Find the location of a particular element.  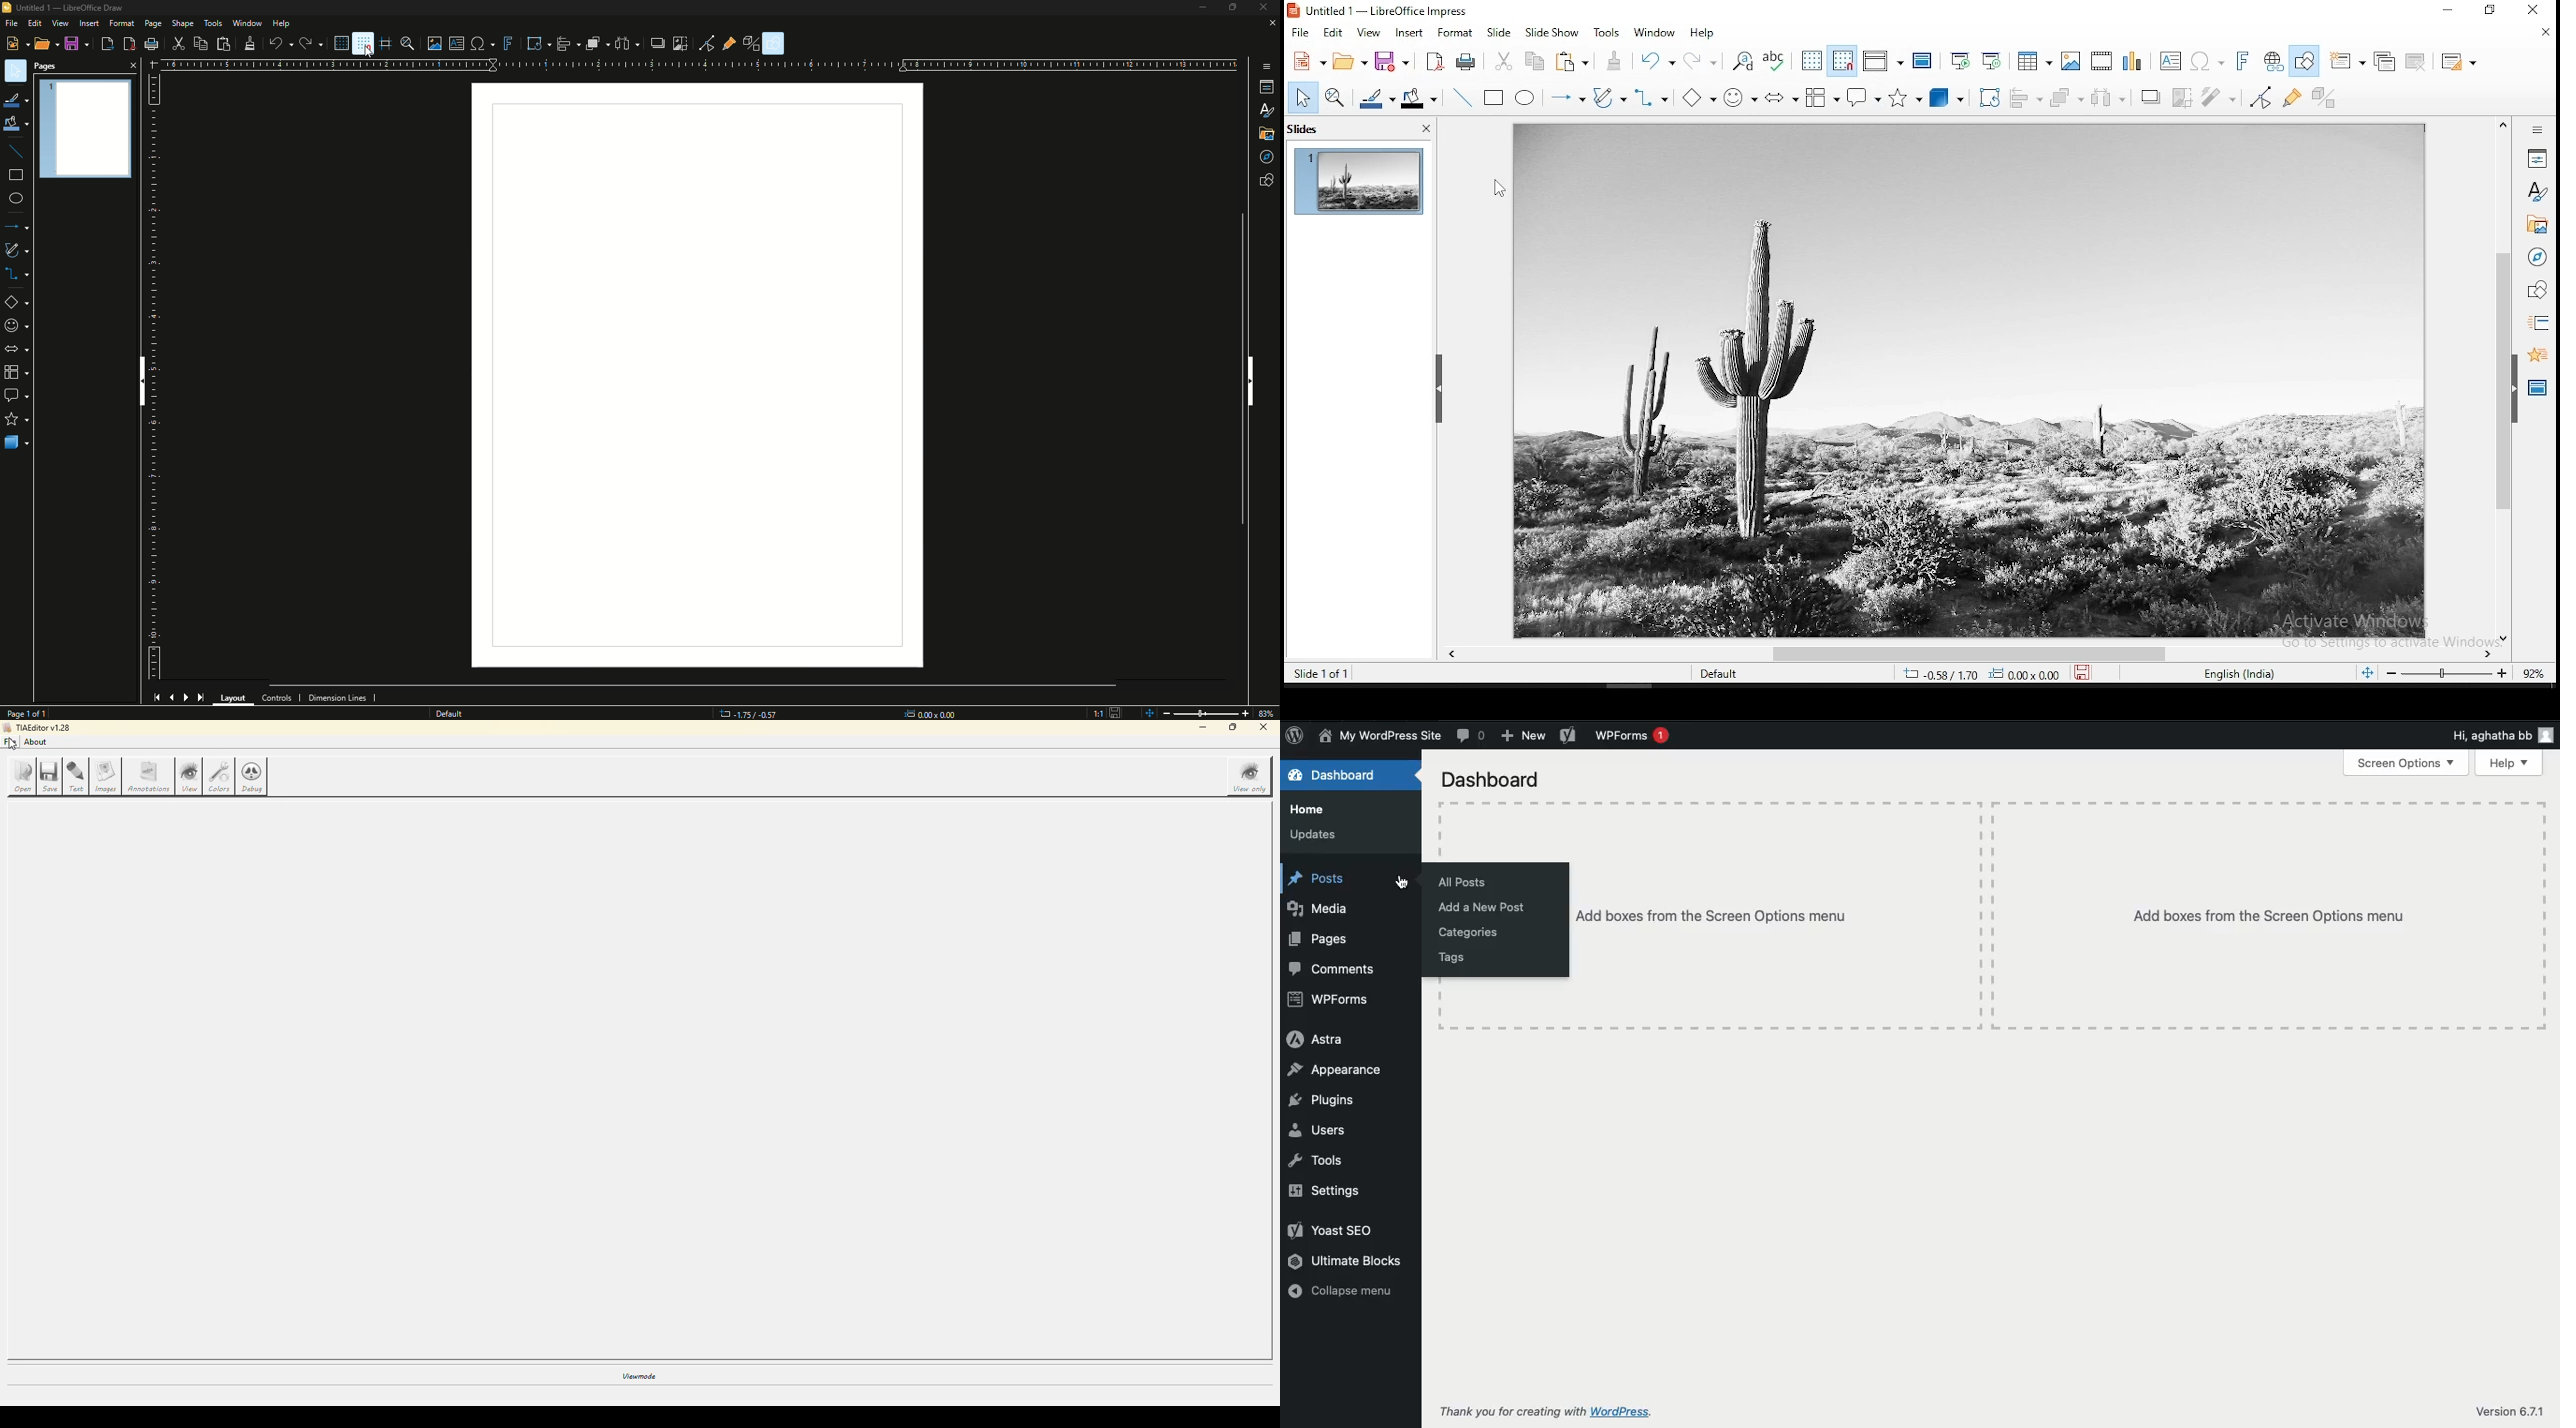

Show shapes is located at coordinates (1265, 179).